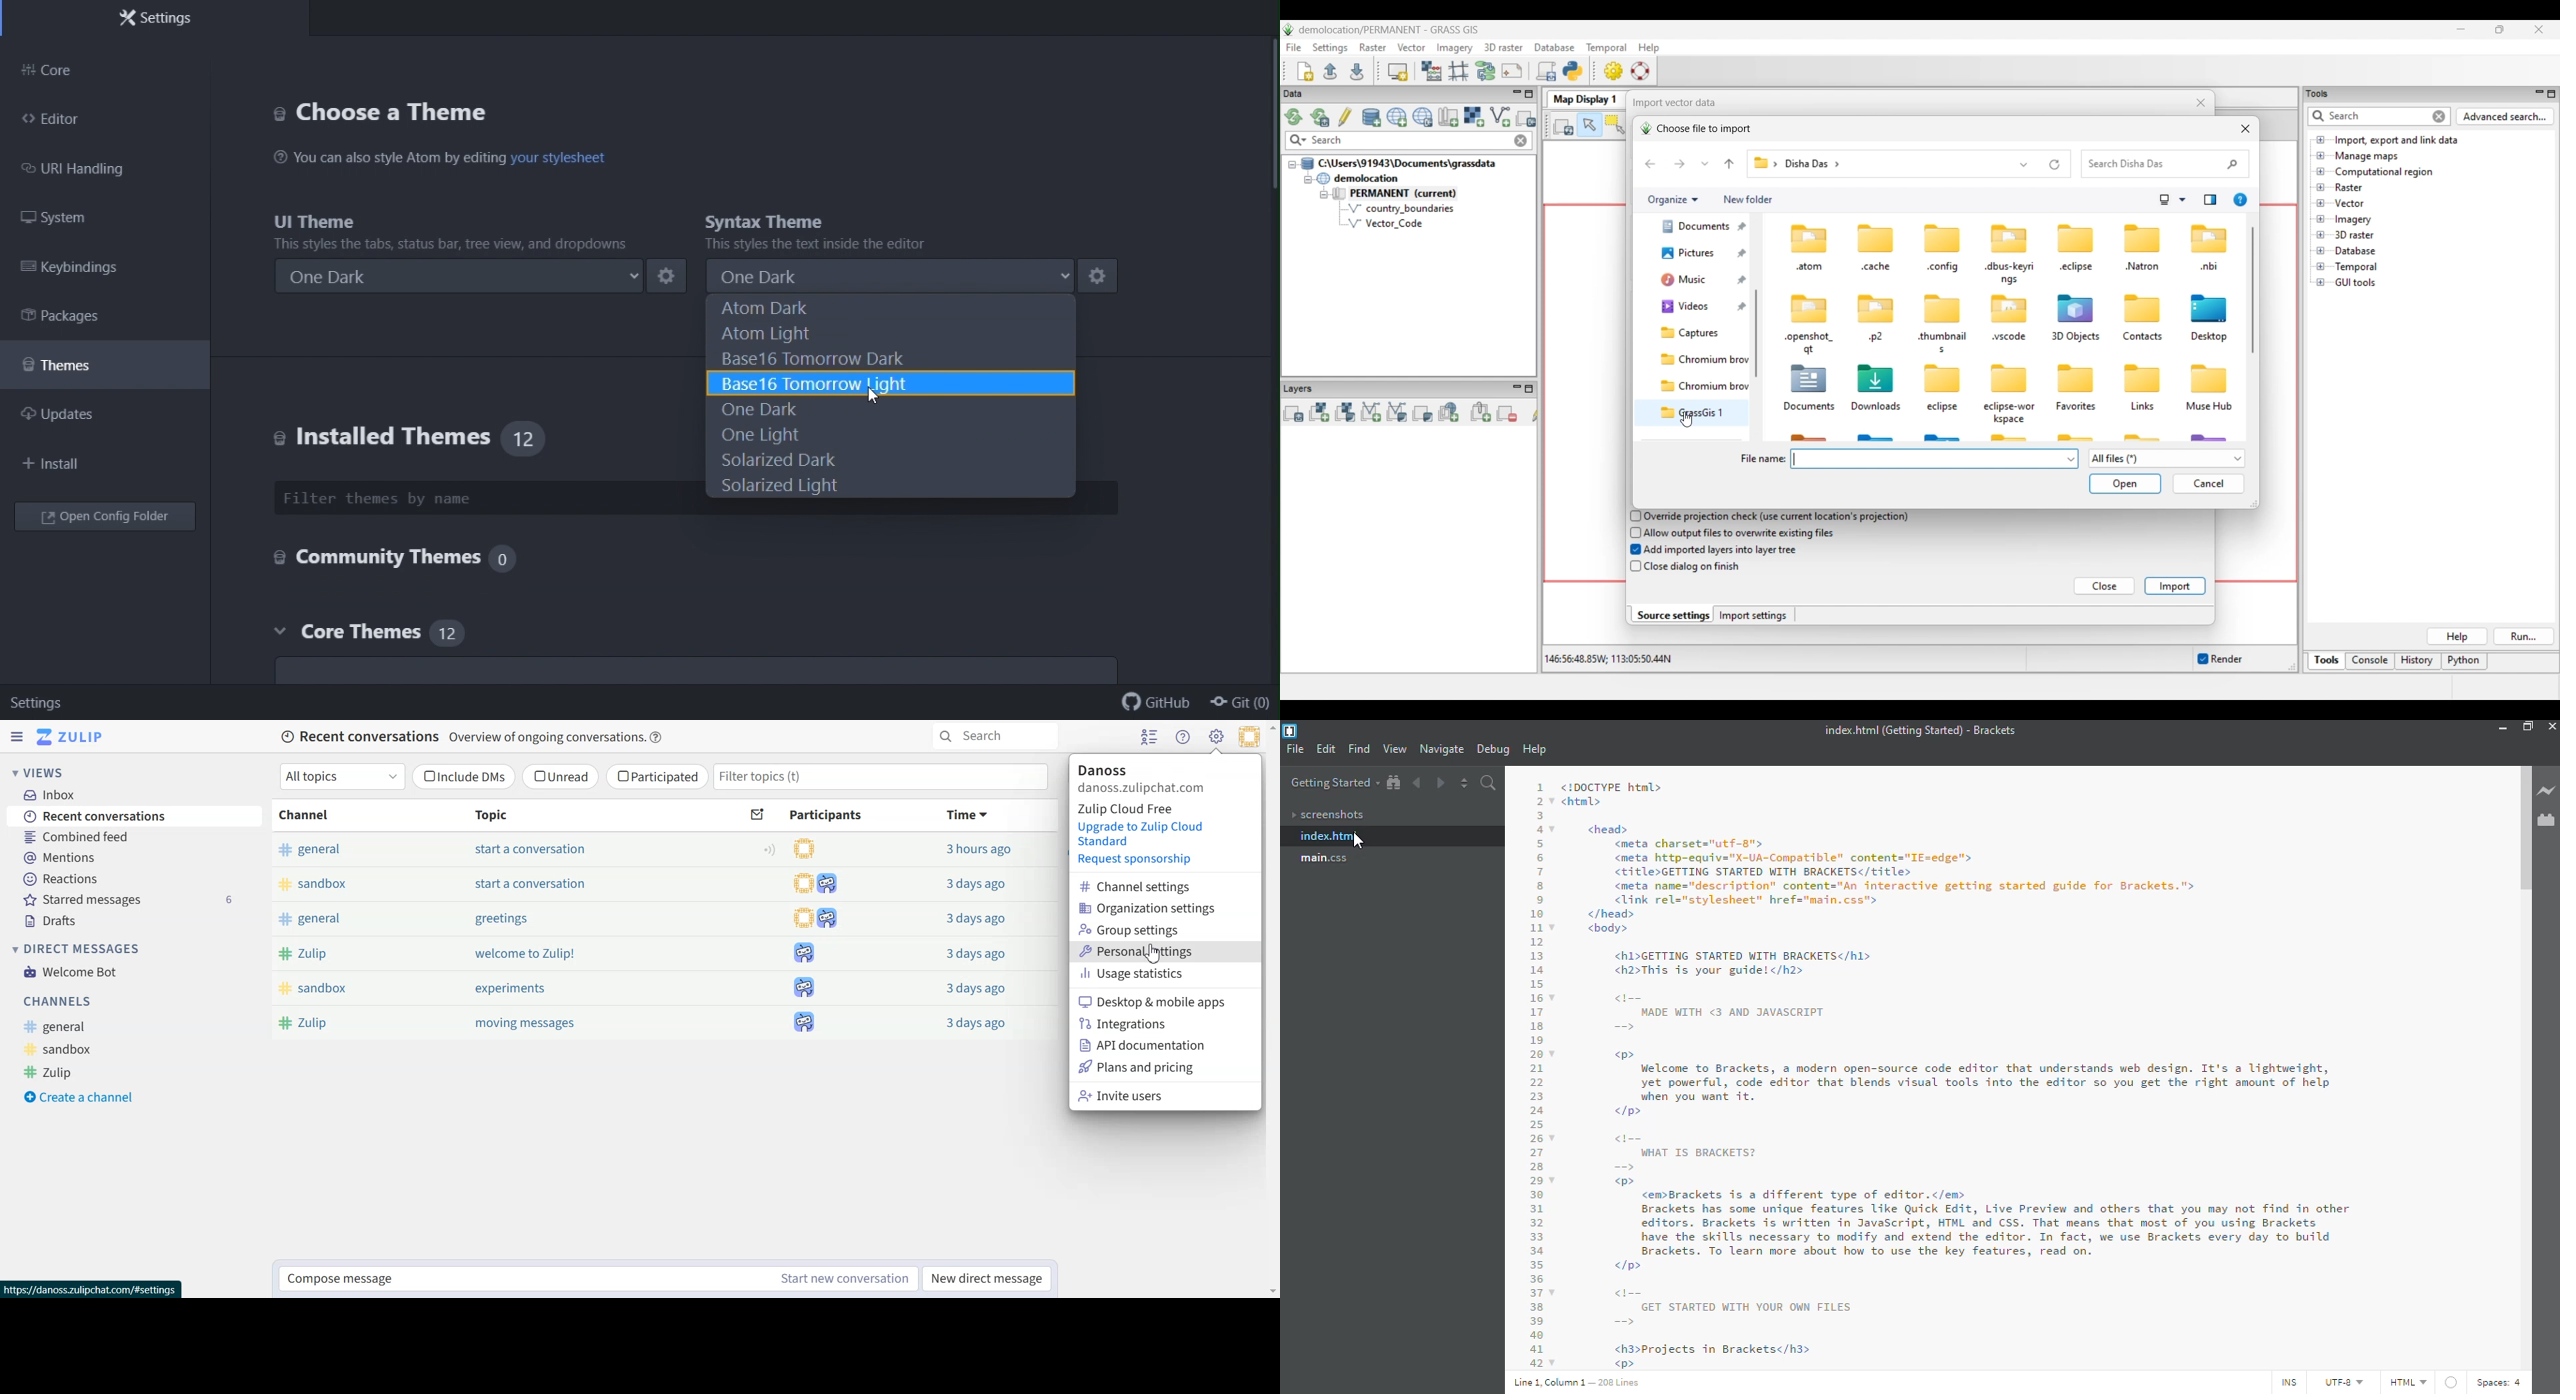 This screenshot has height=1400, width=2576. I want to click on Topic, so click(492, 816).